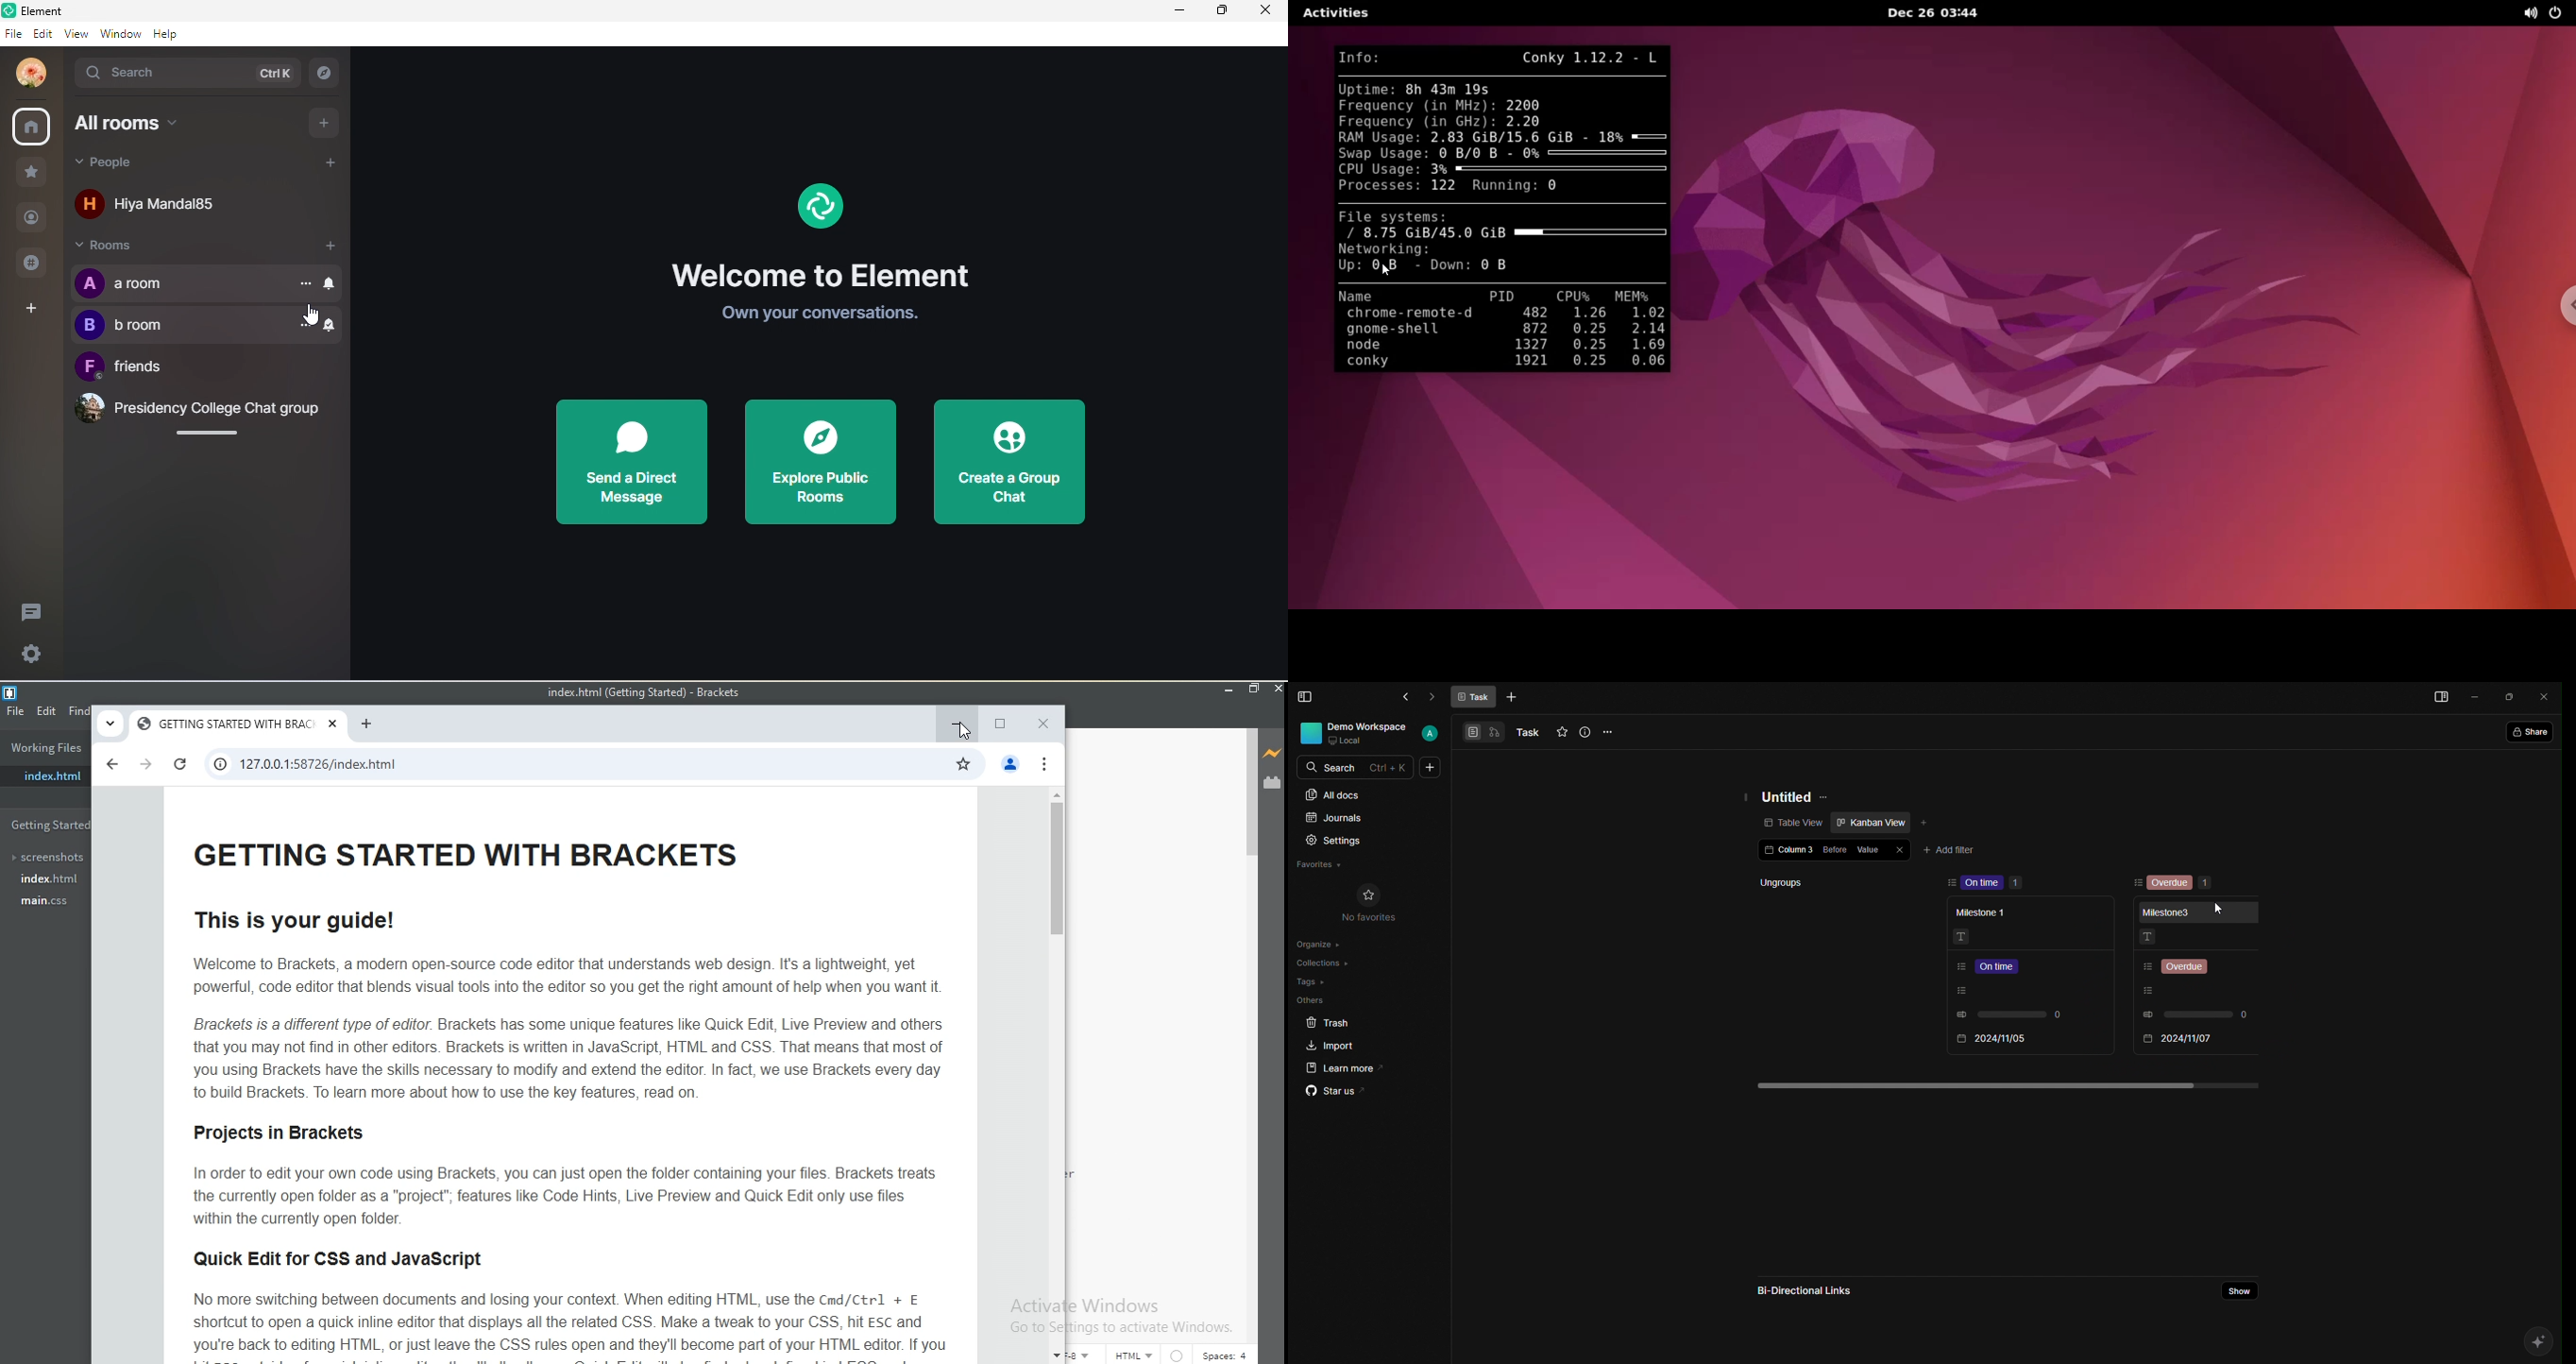 Image resolution: width=2576 pixels, height=1372 pixels. I want to click on options, so click(1050, 766).